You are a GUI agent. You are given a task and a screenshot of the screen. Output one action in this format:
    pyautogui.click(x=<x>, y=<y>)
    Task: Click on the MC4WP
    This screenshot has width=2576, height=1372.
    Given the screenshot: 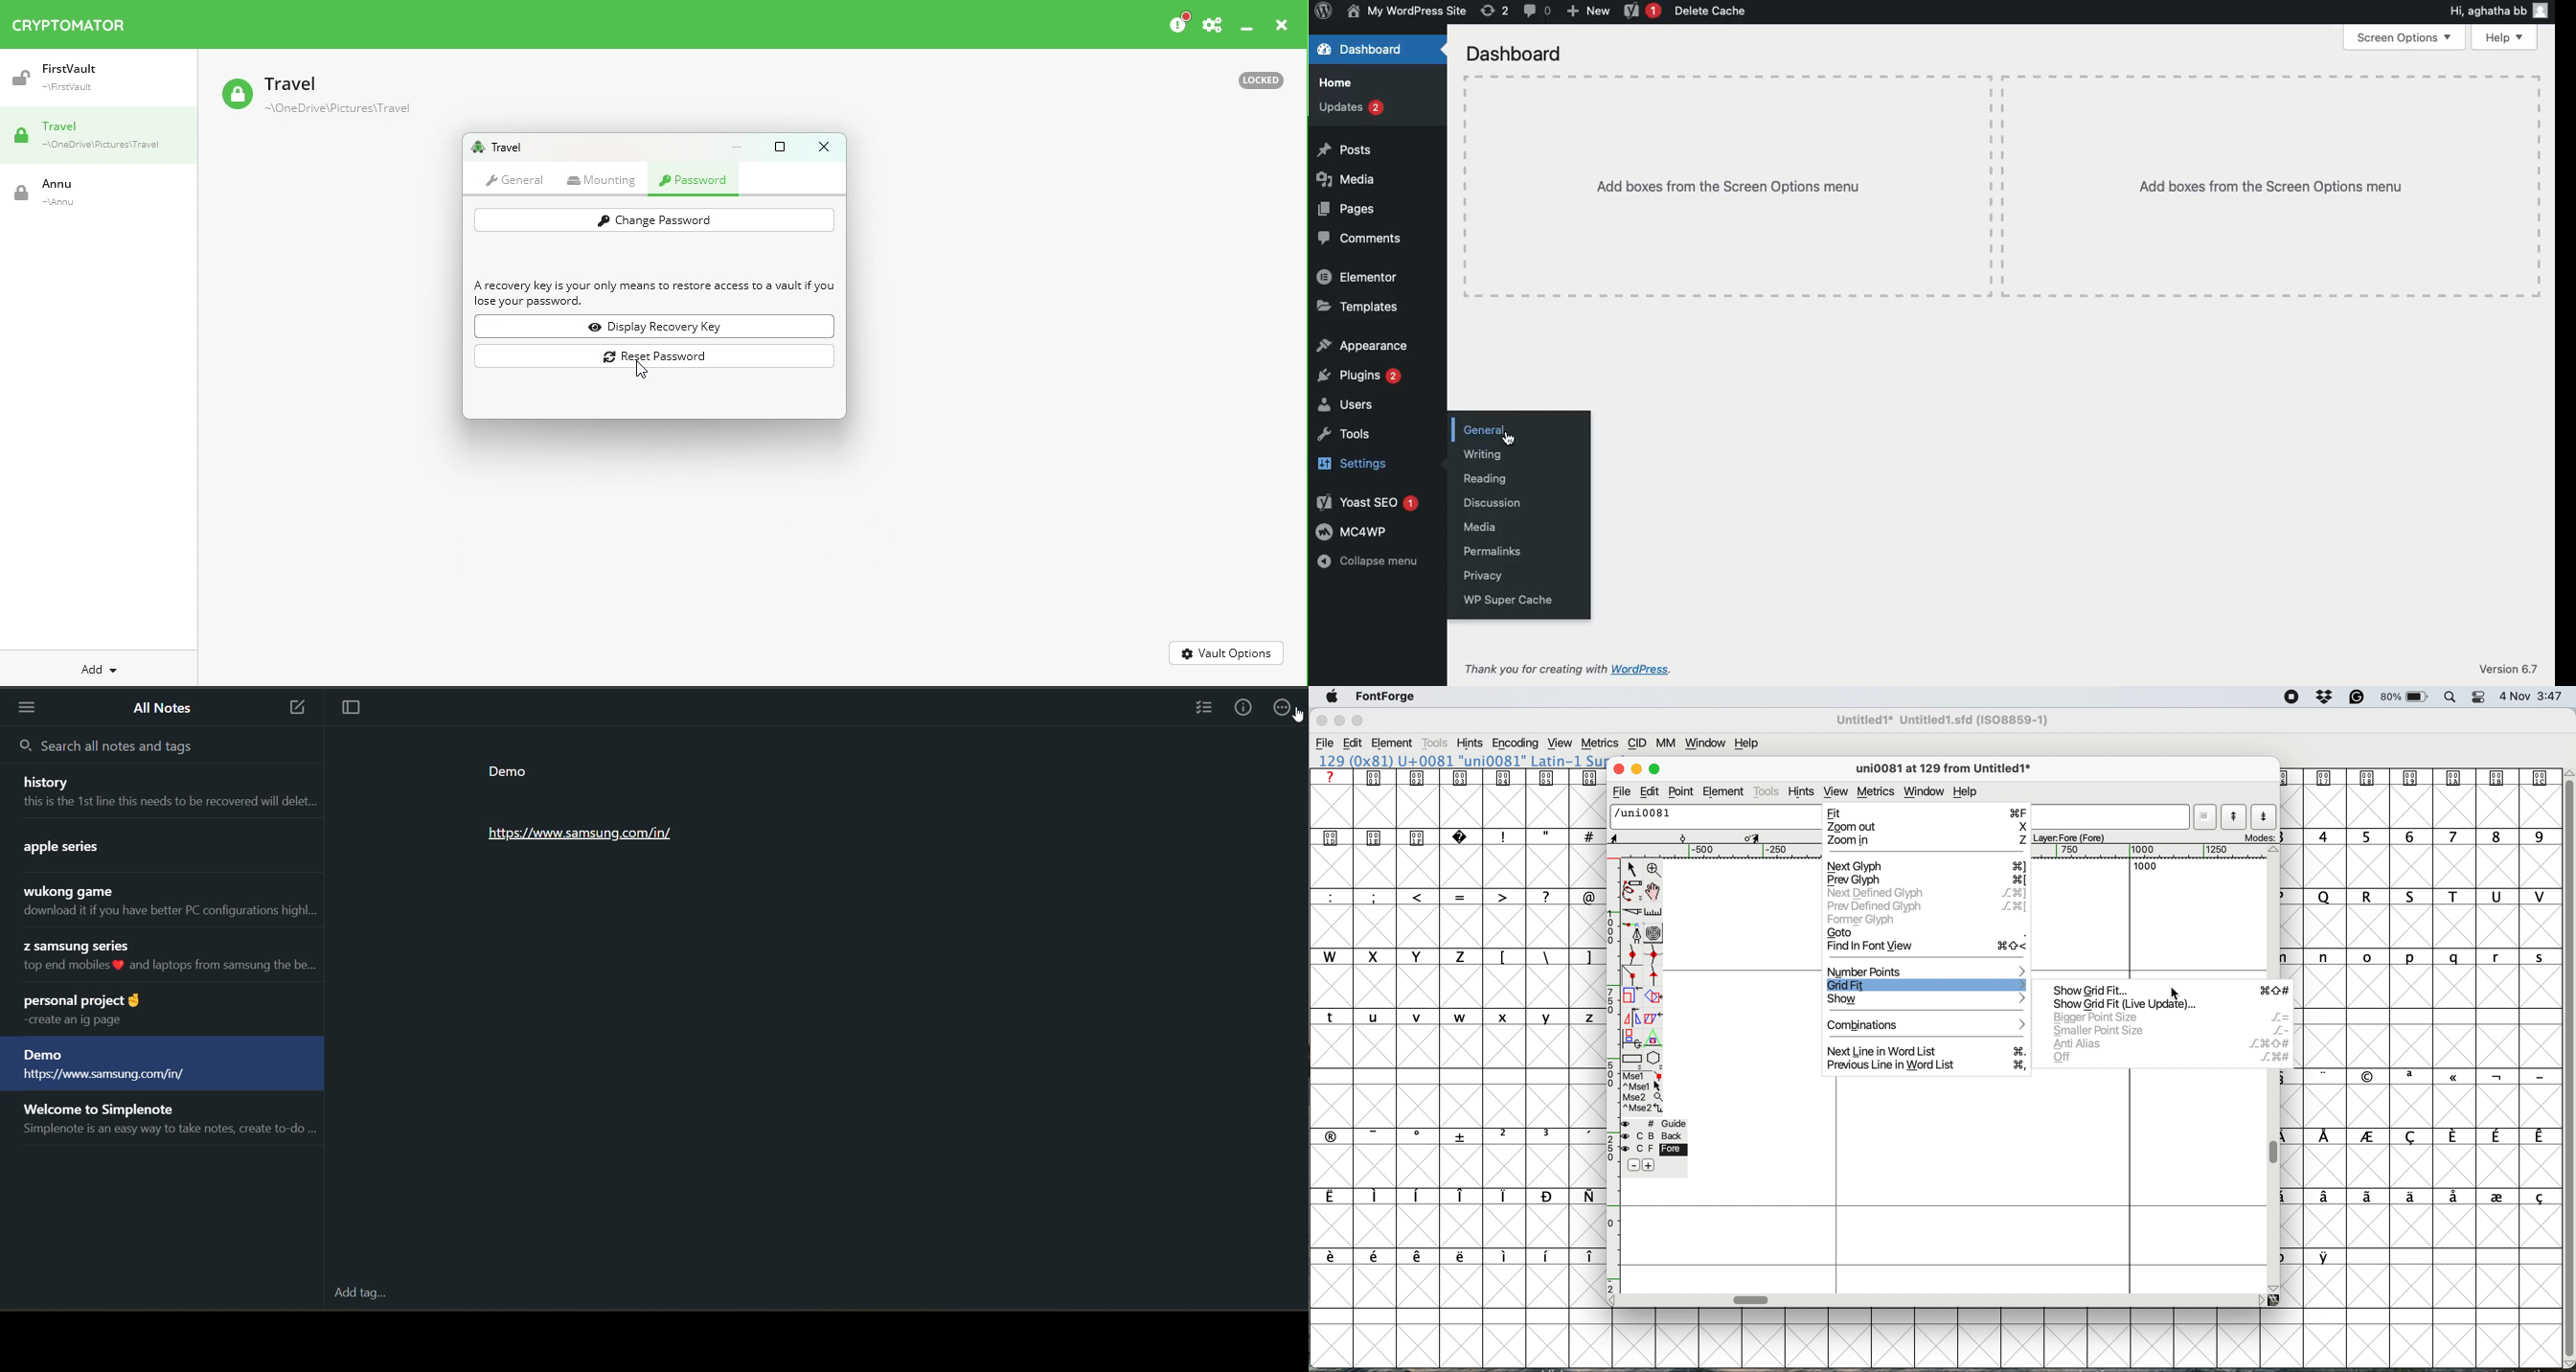 What is the action you would take?
    pyautogui.click(x=1350, y=532)
    